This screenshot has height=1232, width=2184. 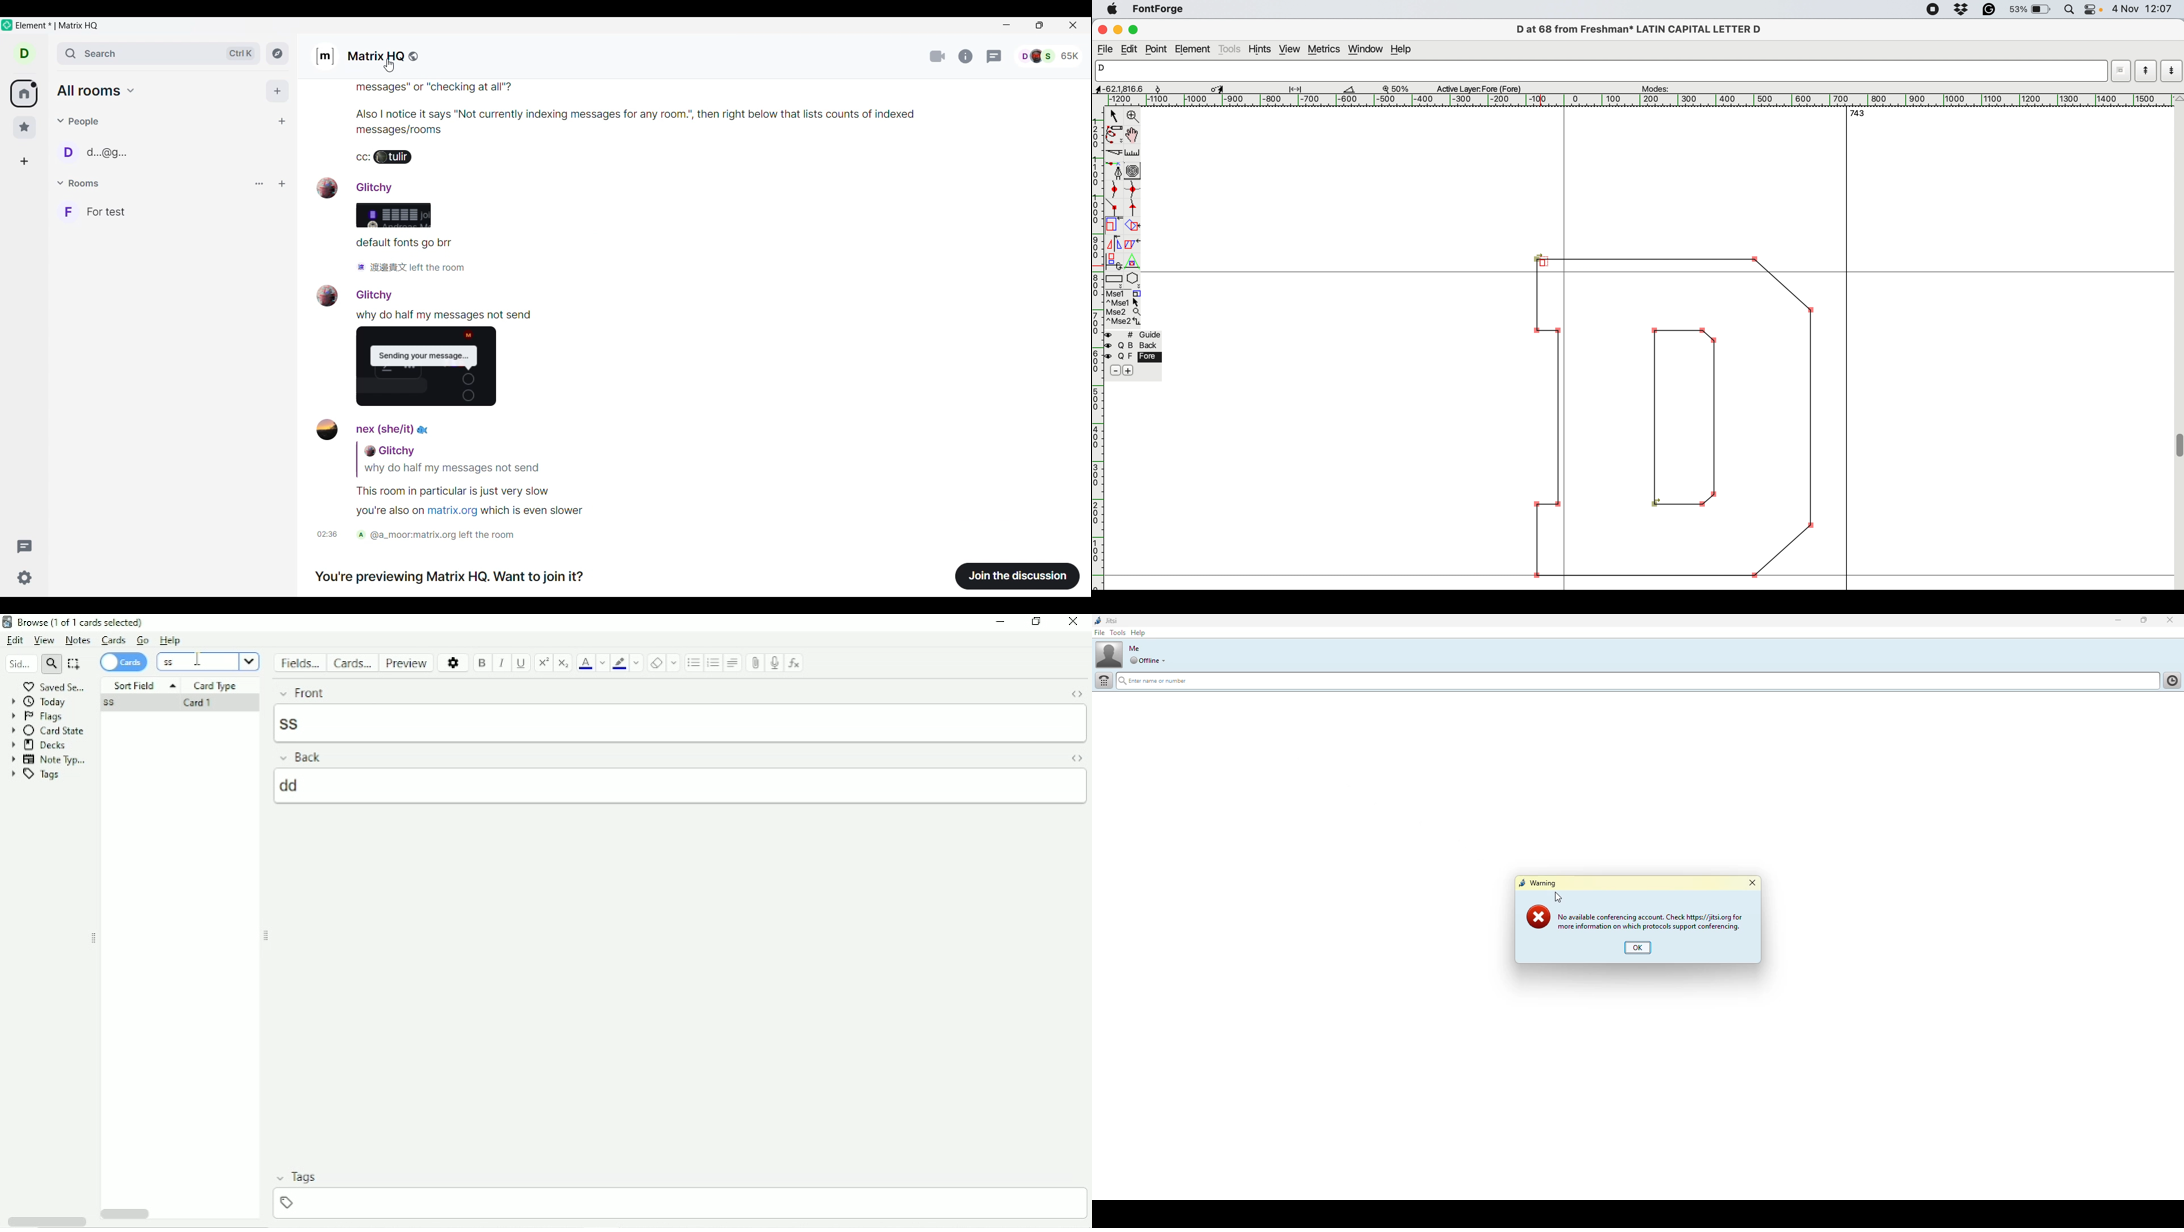 I want to click on Unordered list, so click(x=692, y=663).